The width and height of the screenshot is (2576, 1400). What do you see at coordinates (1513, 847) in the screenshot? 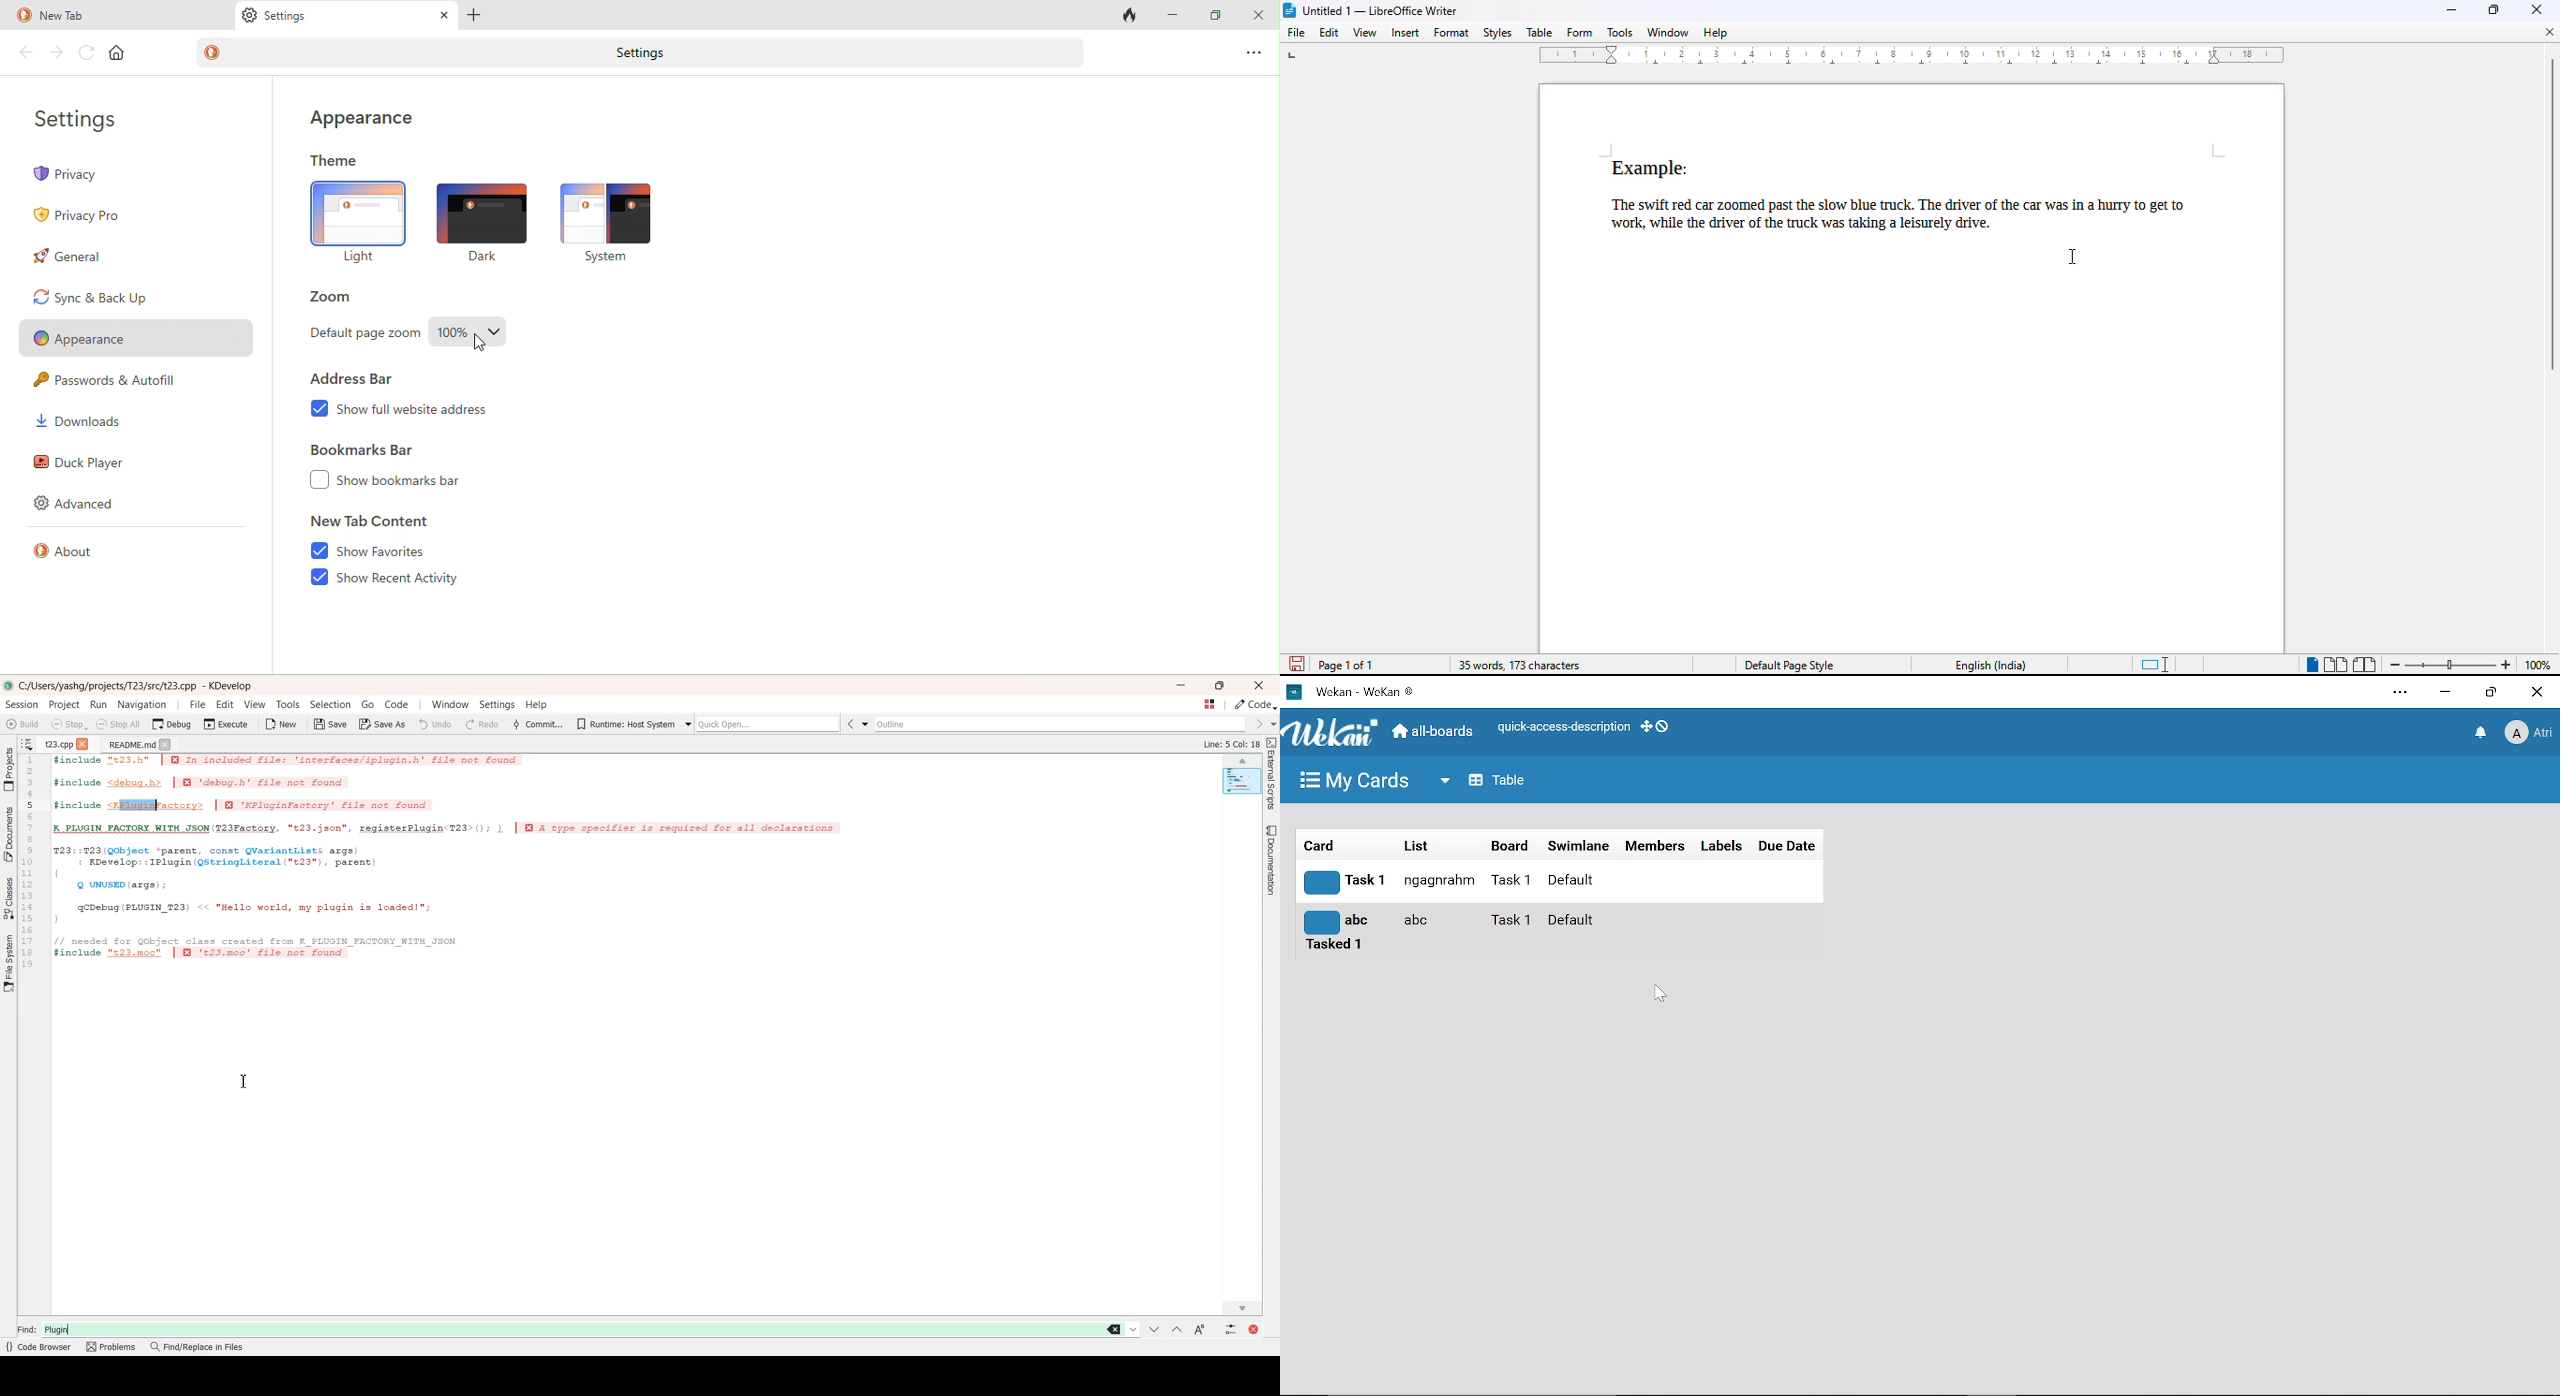
I see `board` at bounding box center [1513, 847].